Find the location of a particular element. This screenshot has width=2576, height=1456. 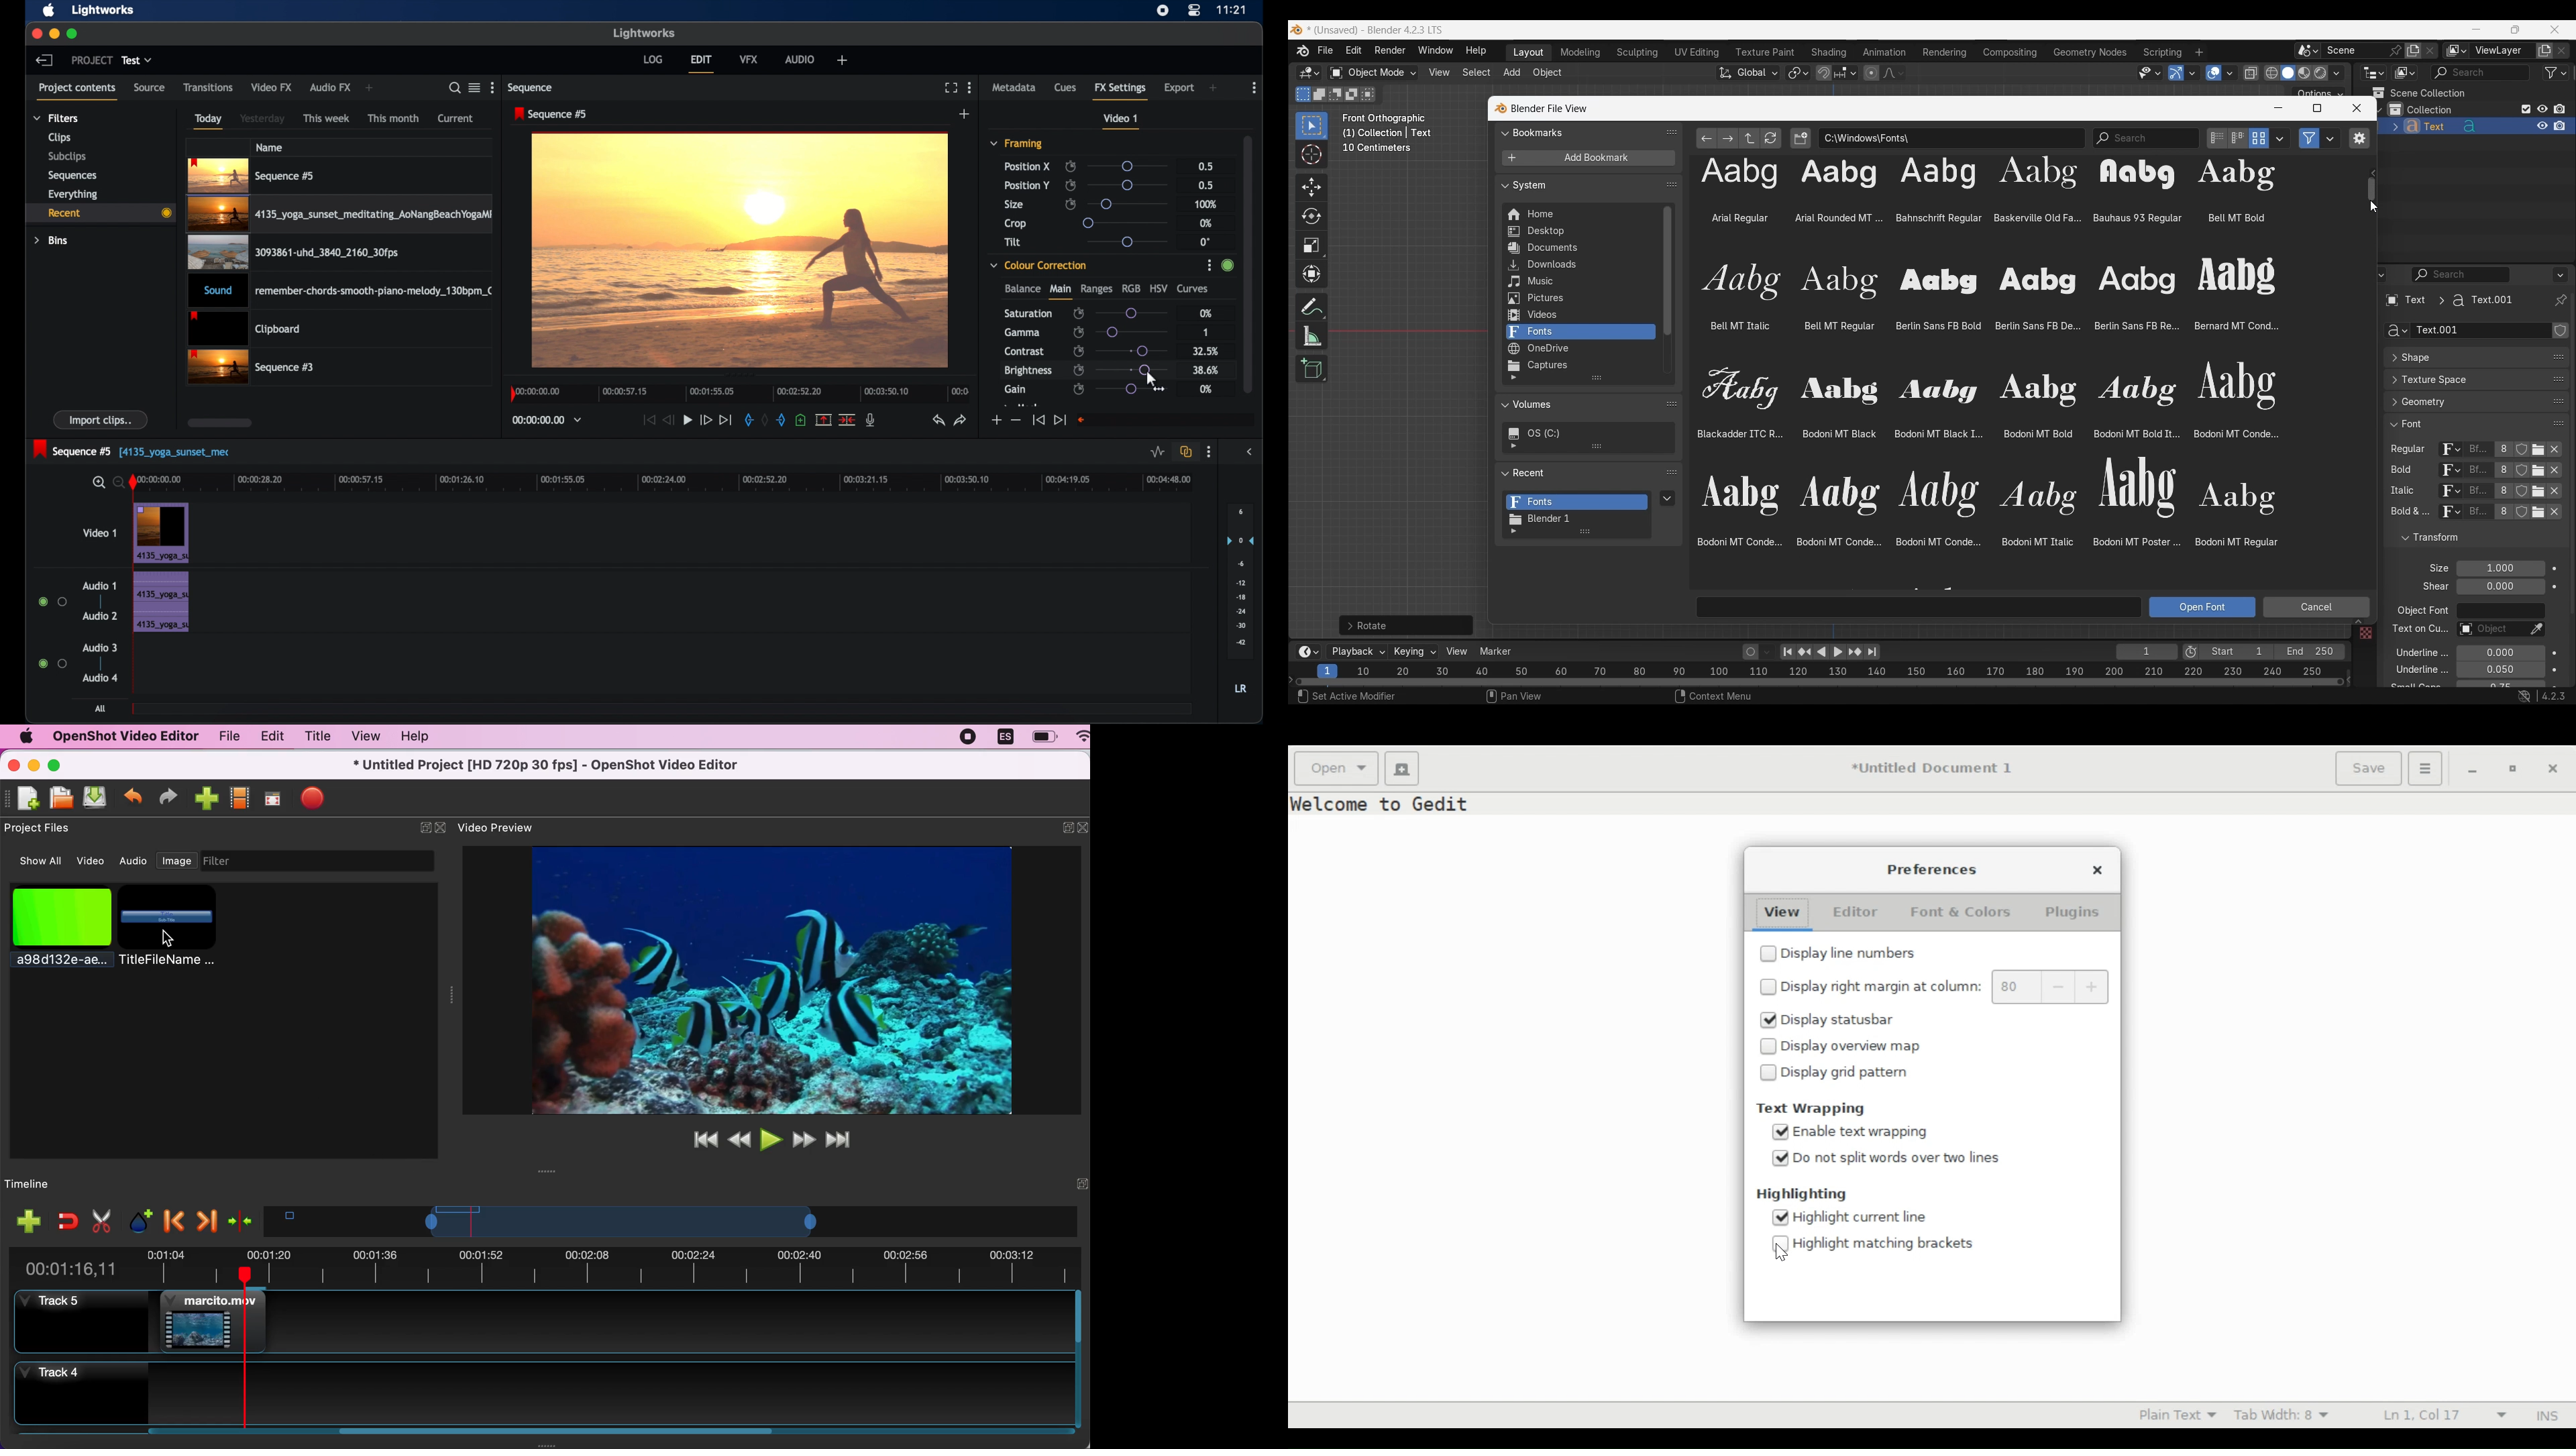

slider is located at coordinates (1126, 241).